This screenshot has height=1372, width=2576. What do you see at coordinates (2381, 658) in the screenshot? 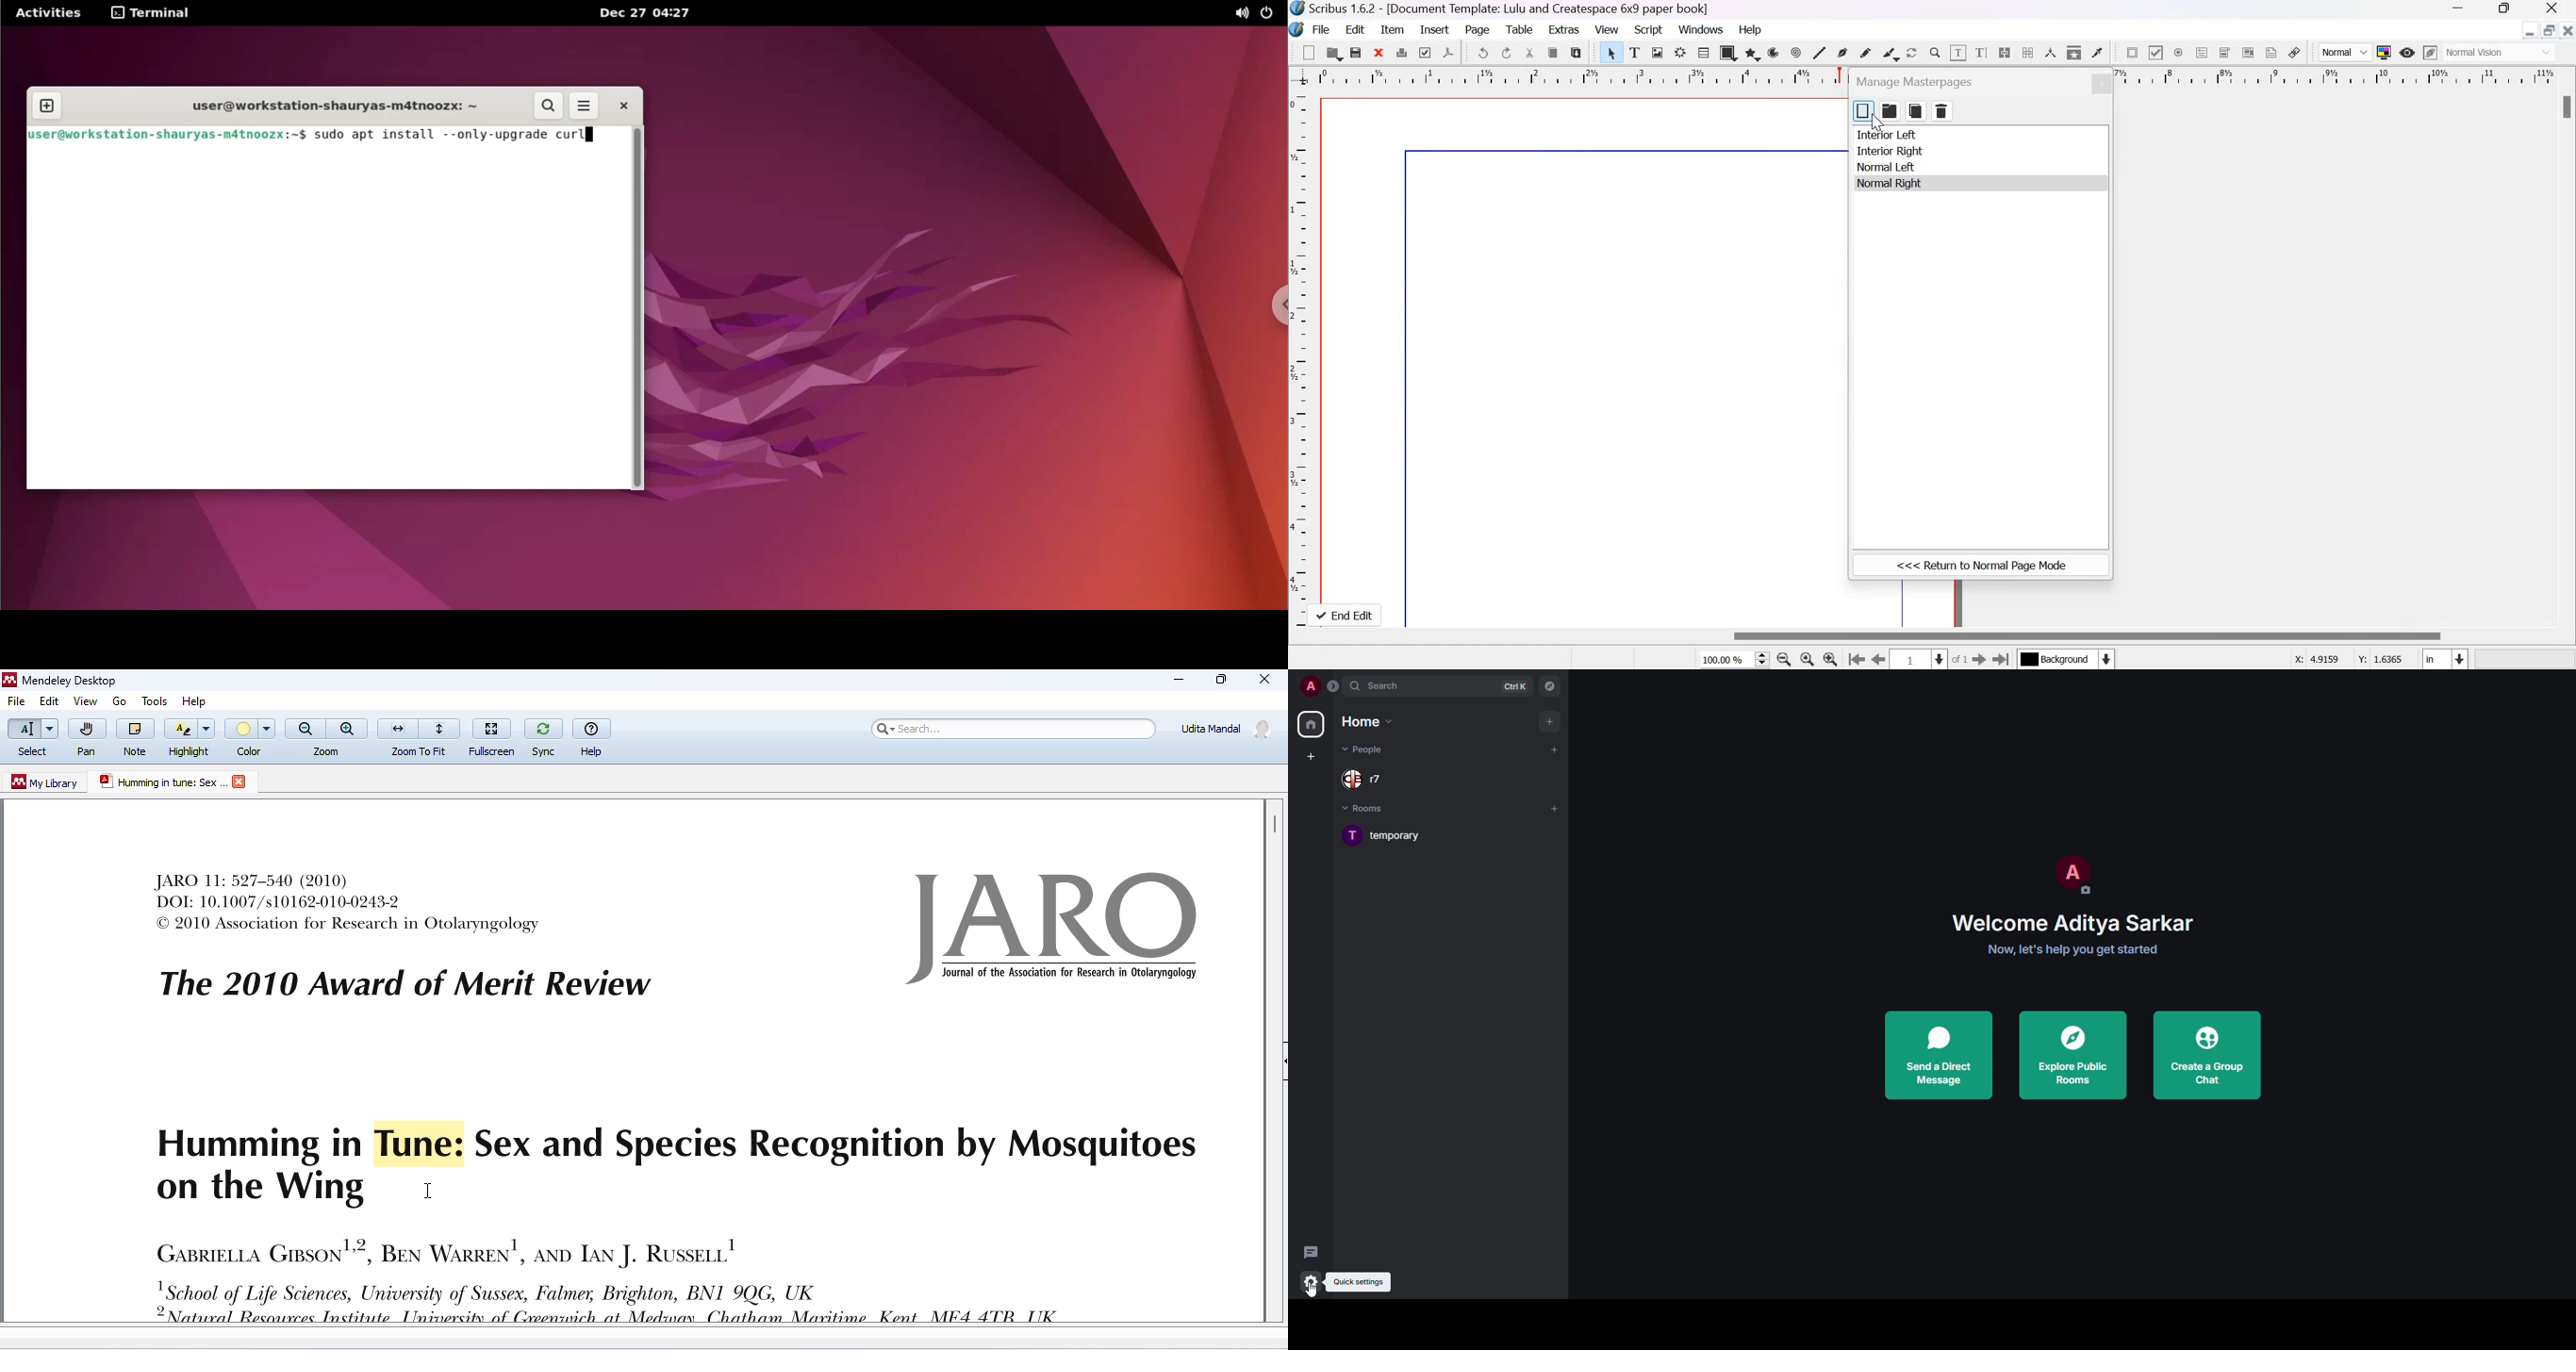
I see `Y coordinated` at bounding box center [2381, 658].